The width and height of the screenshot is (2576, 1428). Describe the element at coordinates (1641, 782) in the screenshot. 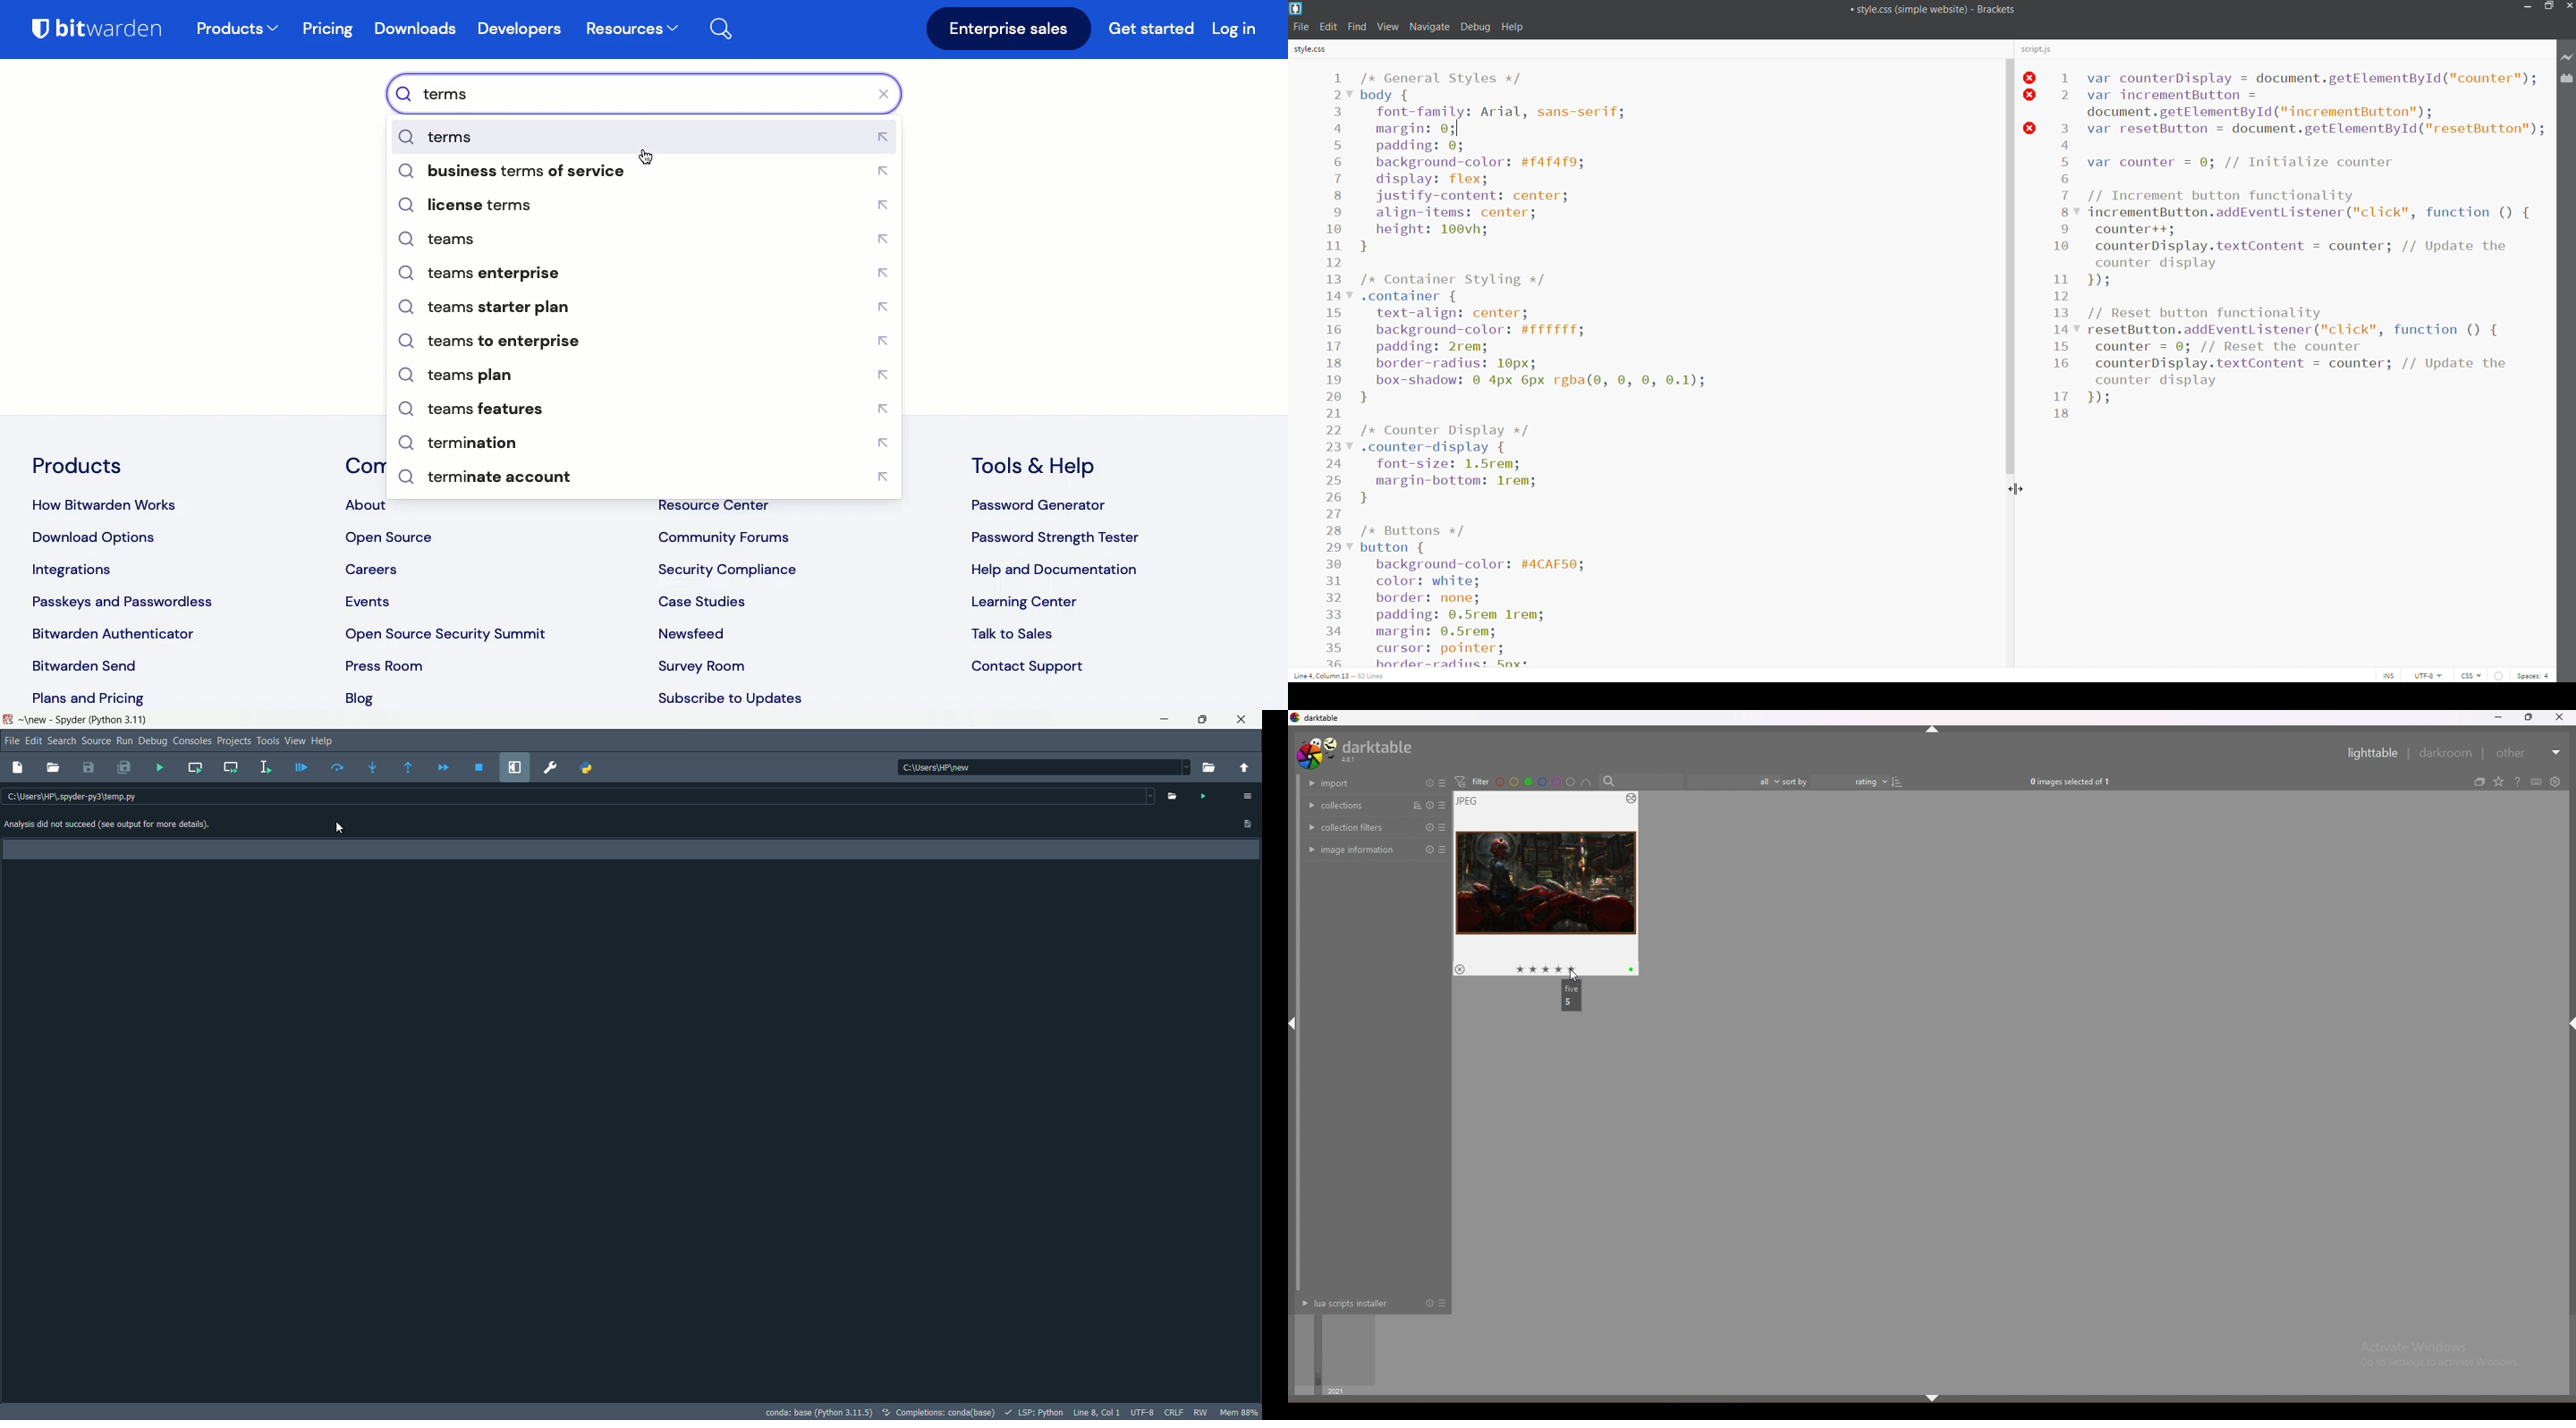

I see `Search bar` at that location.